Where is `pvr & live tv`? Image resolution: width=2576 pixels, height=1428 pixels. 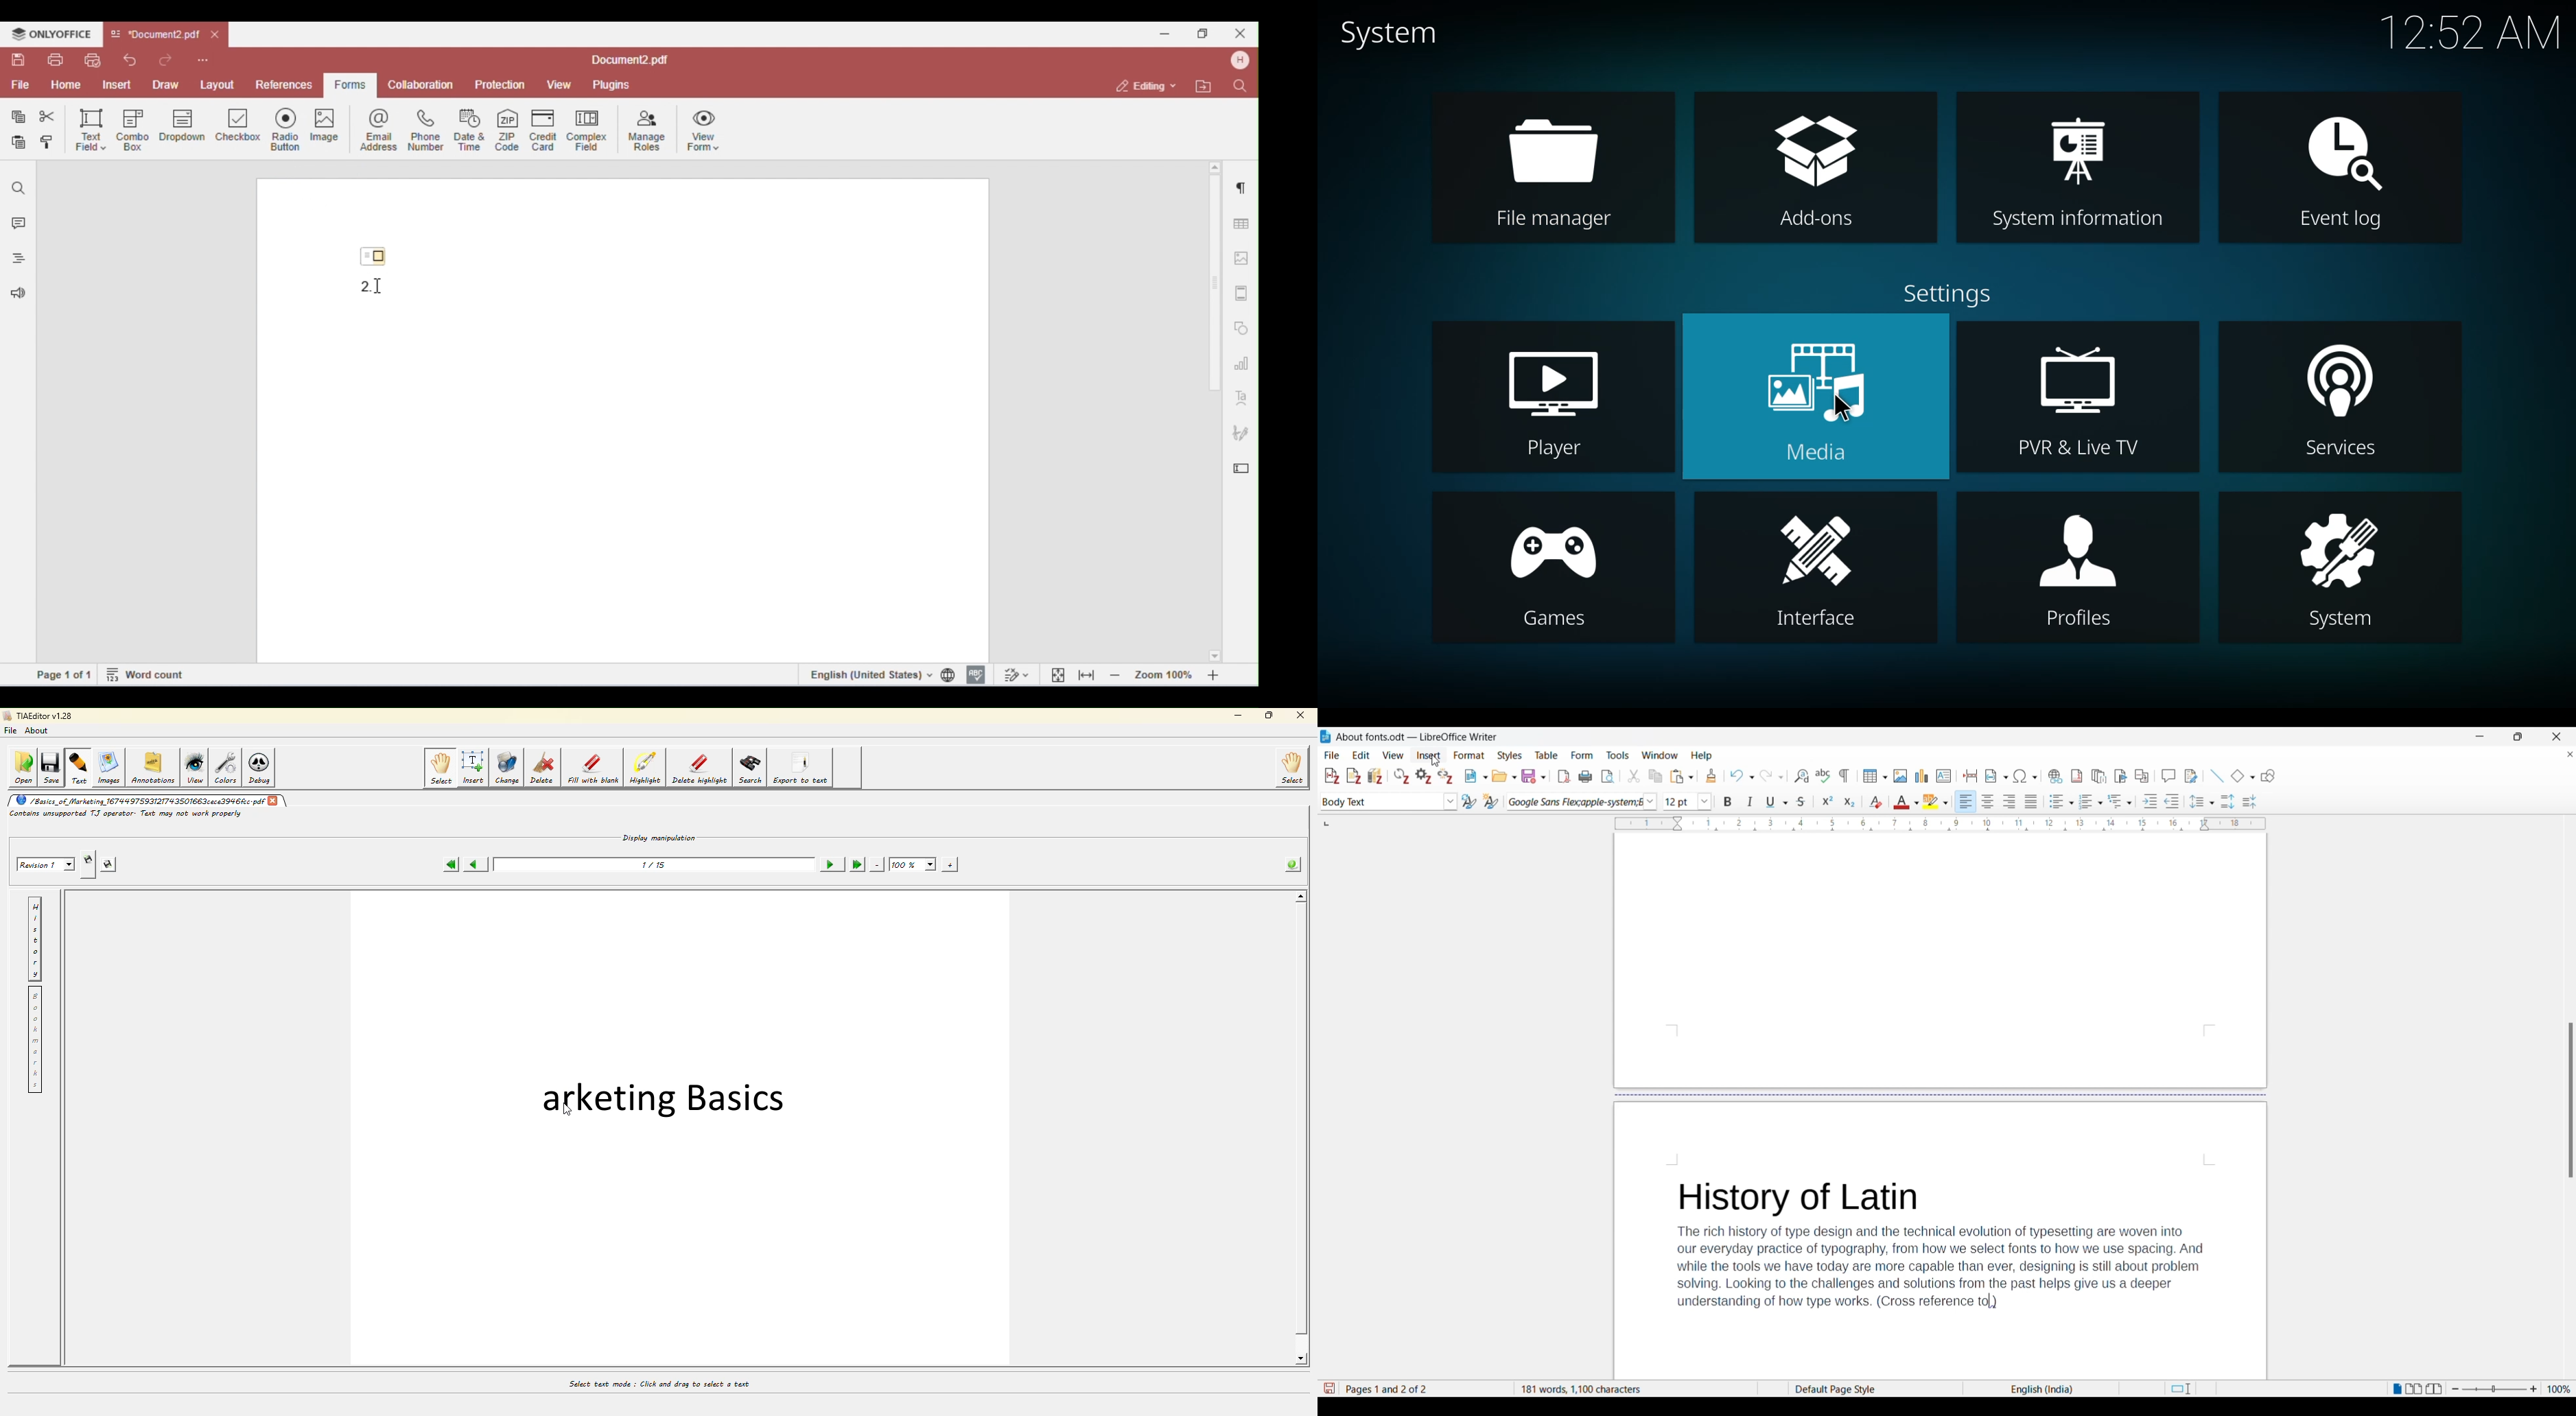
pvr & live tv is located at coordinates (2079, 380).